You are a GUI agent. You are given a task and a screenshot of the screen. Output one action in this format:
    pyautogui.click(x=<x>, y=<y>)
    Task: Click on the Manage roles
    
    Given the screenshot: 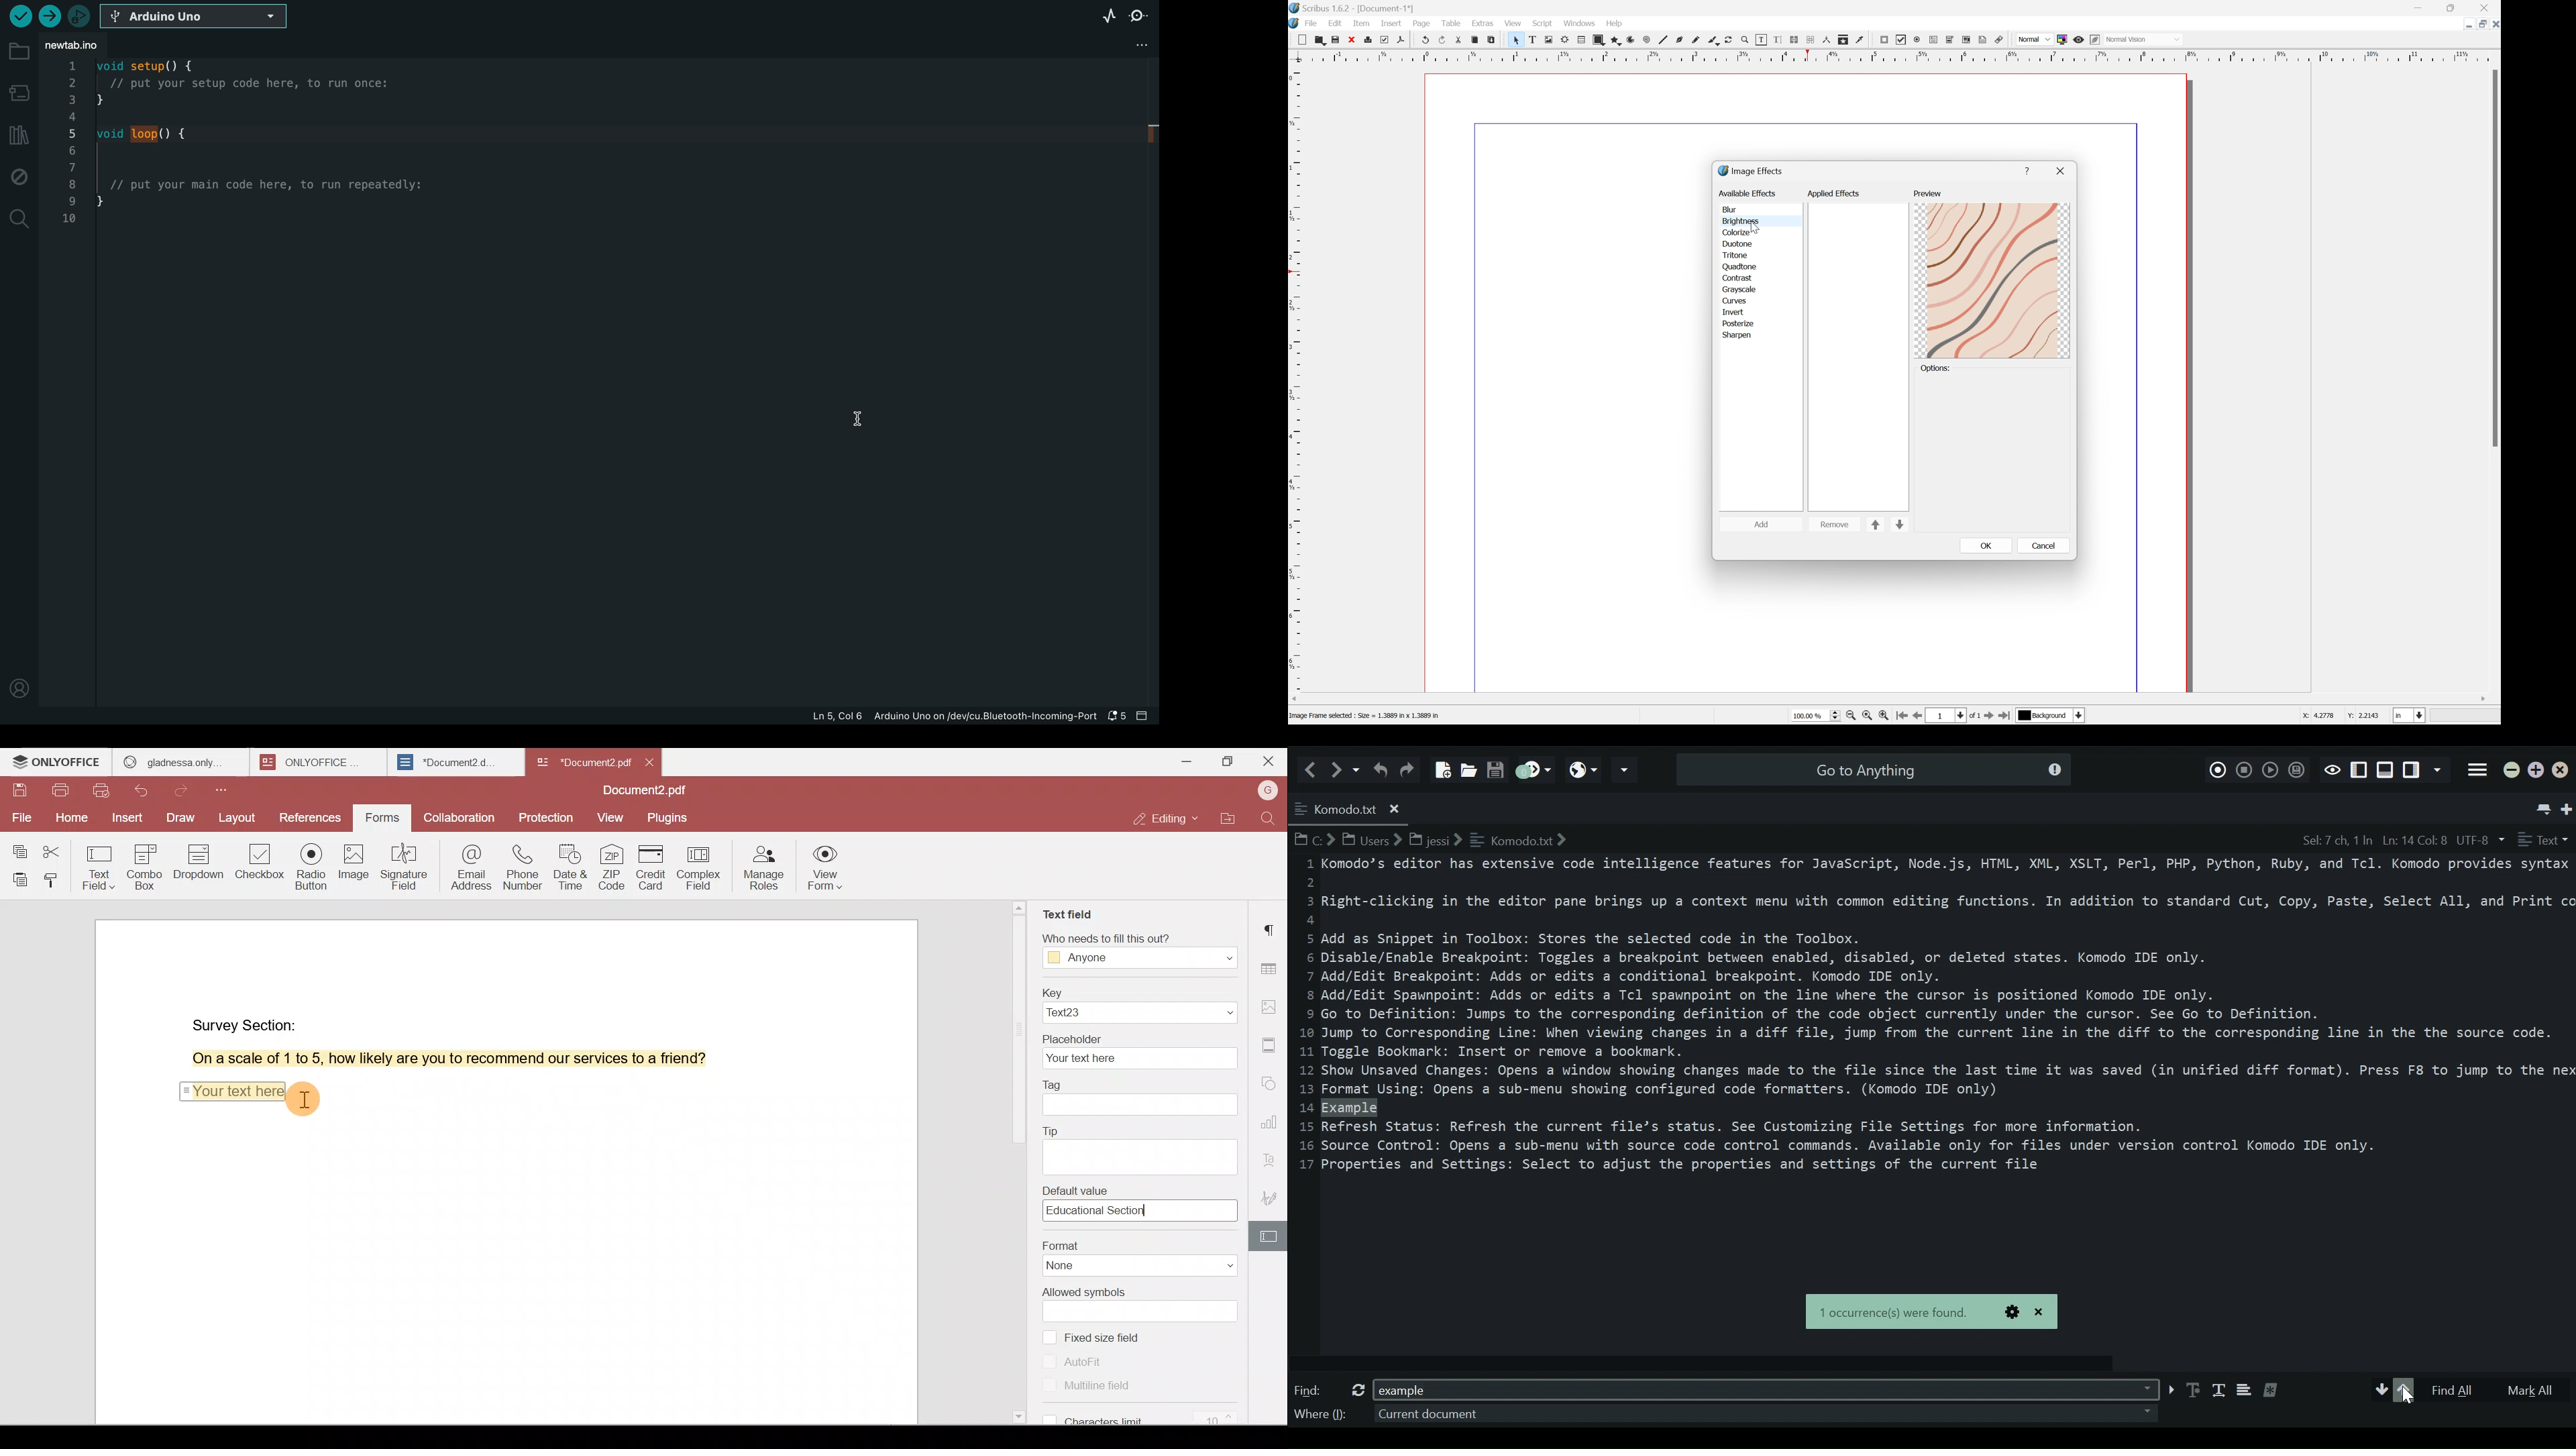 What is the action you would take?
    pyautogui.click(x=763, y=867)
    